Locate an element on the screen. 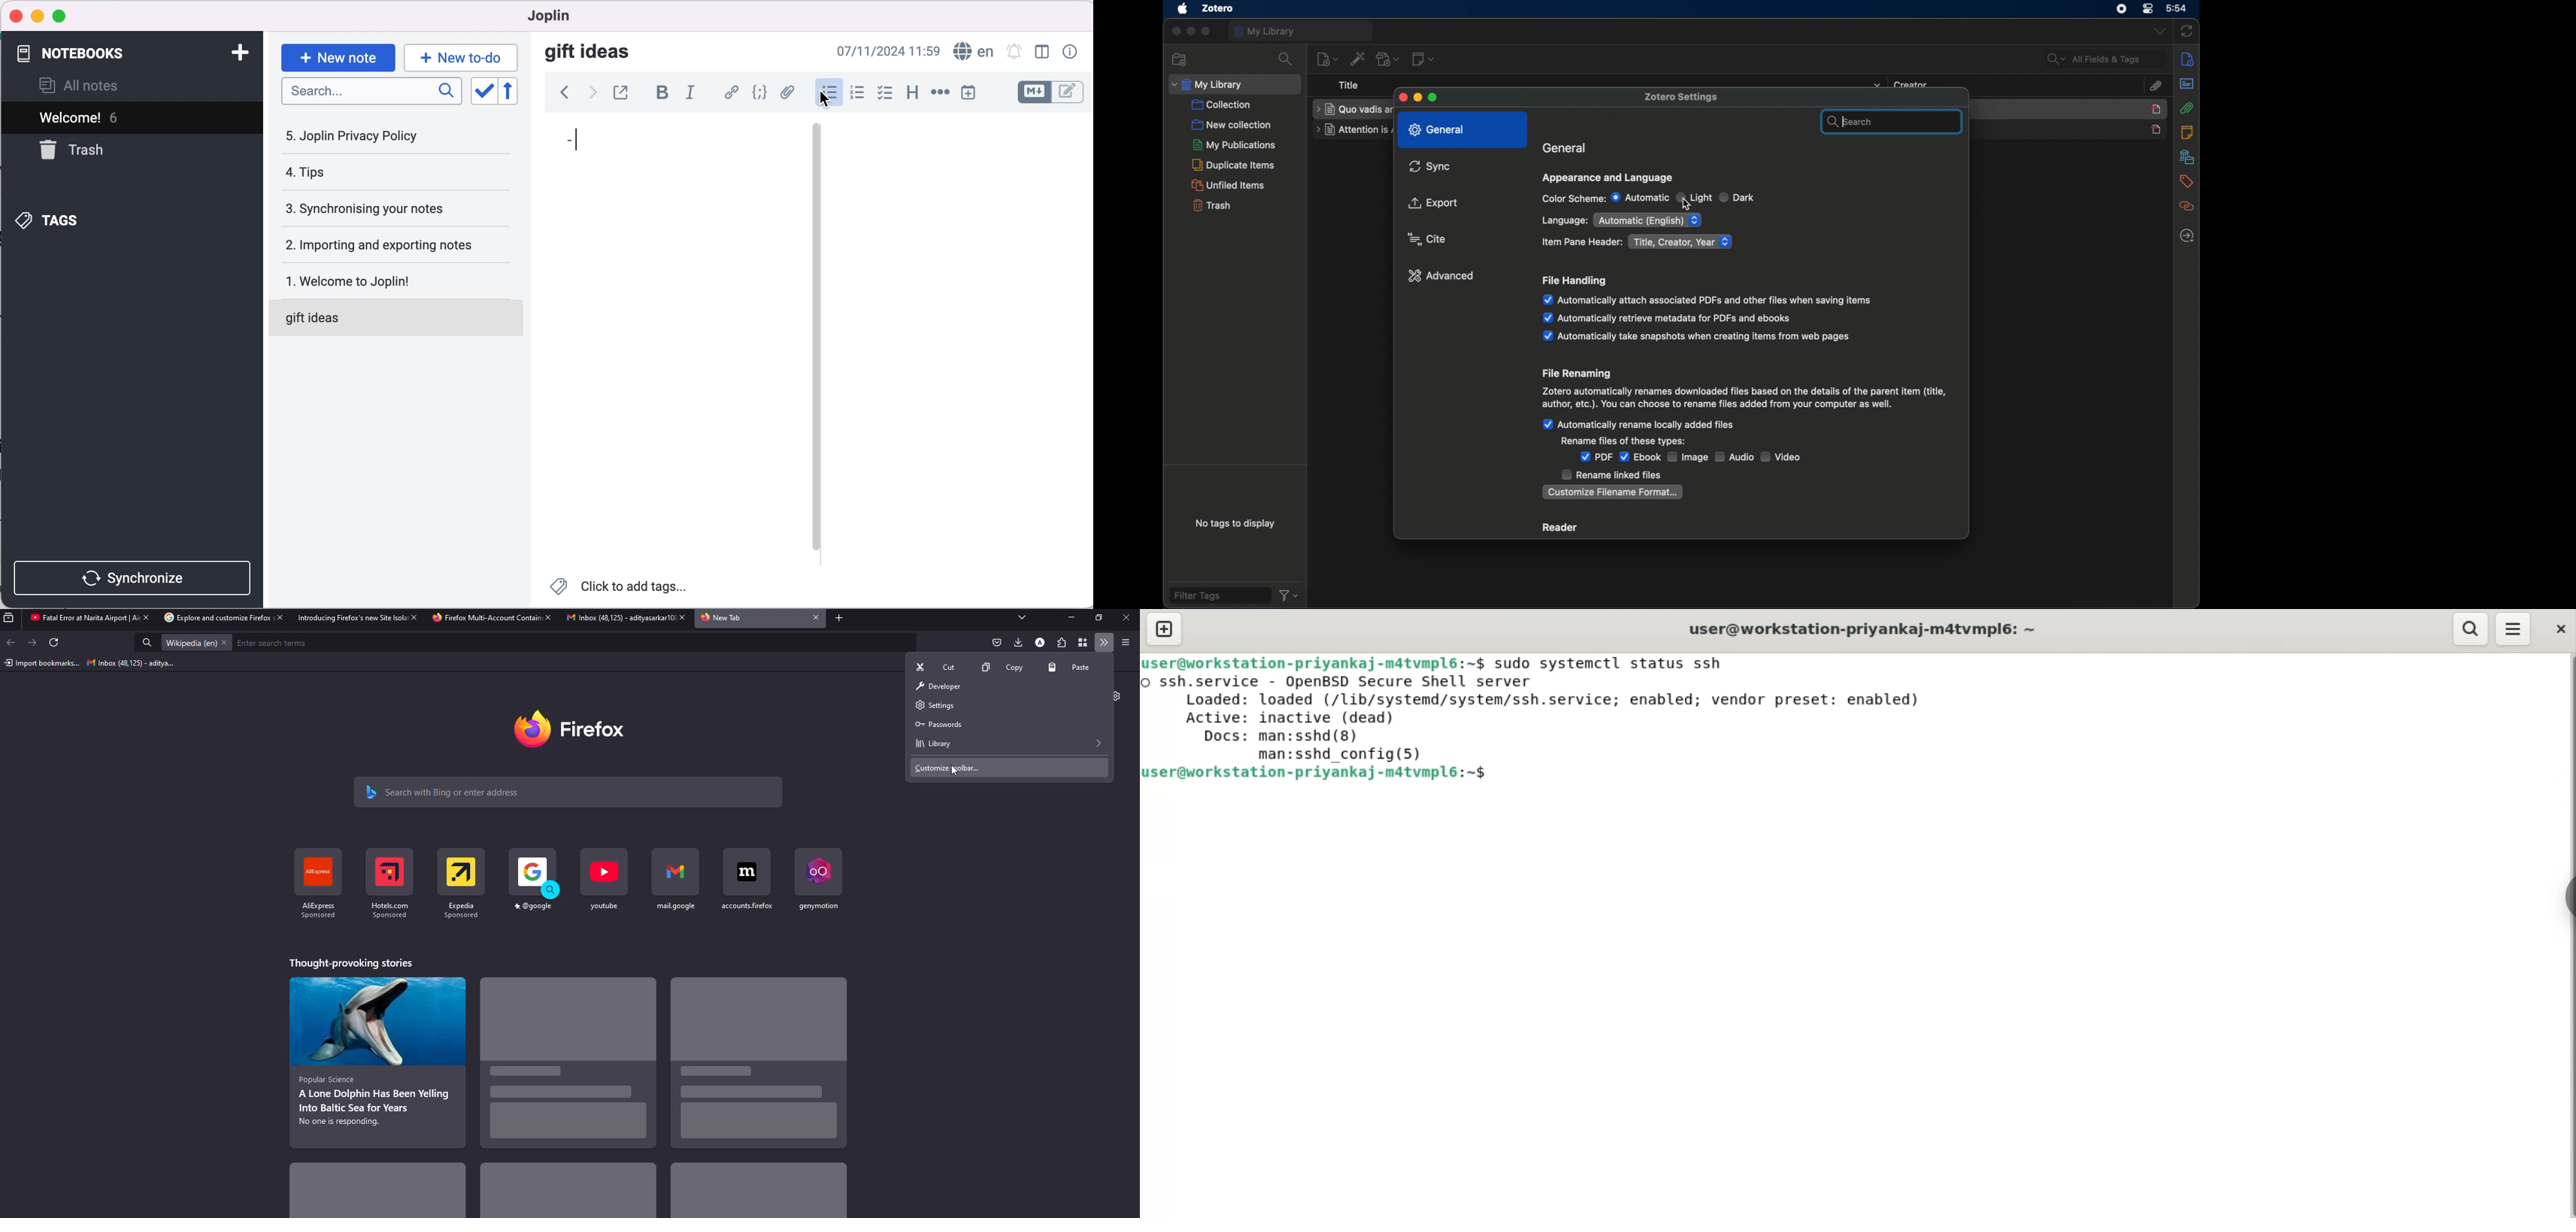 This screenshot has height=1232, width=2576. synchronising your notes is located at coordinates (389, 207).